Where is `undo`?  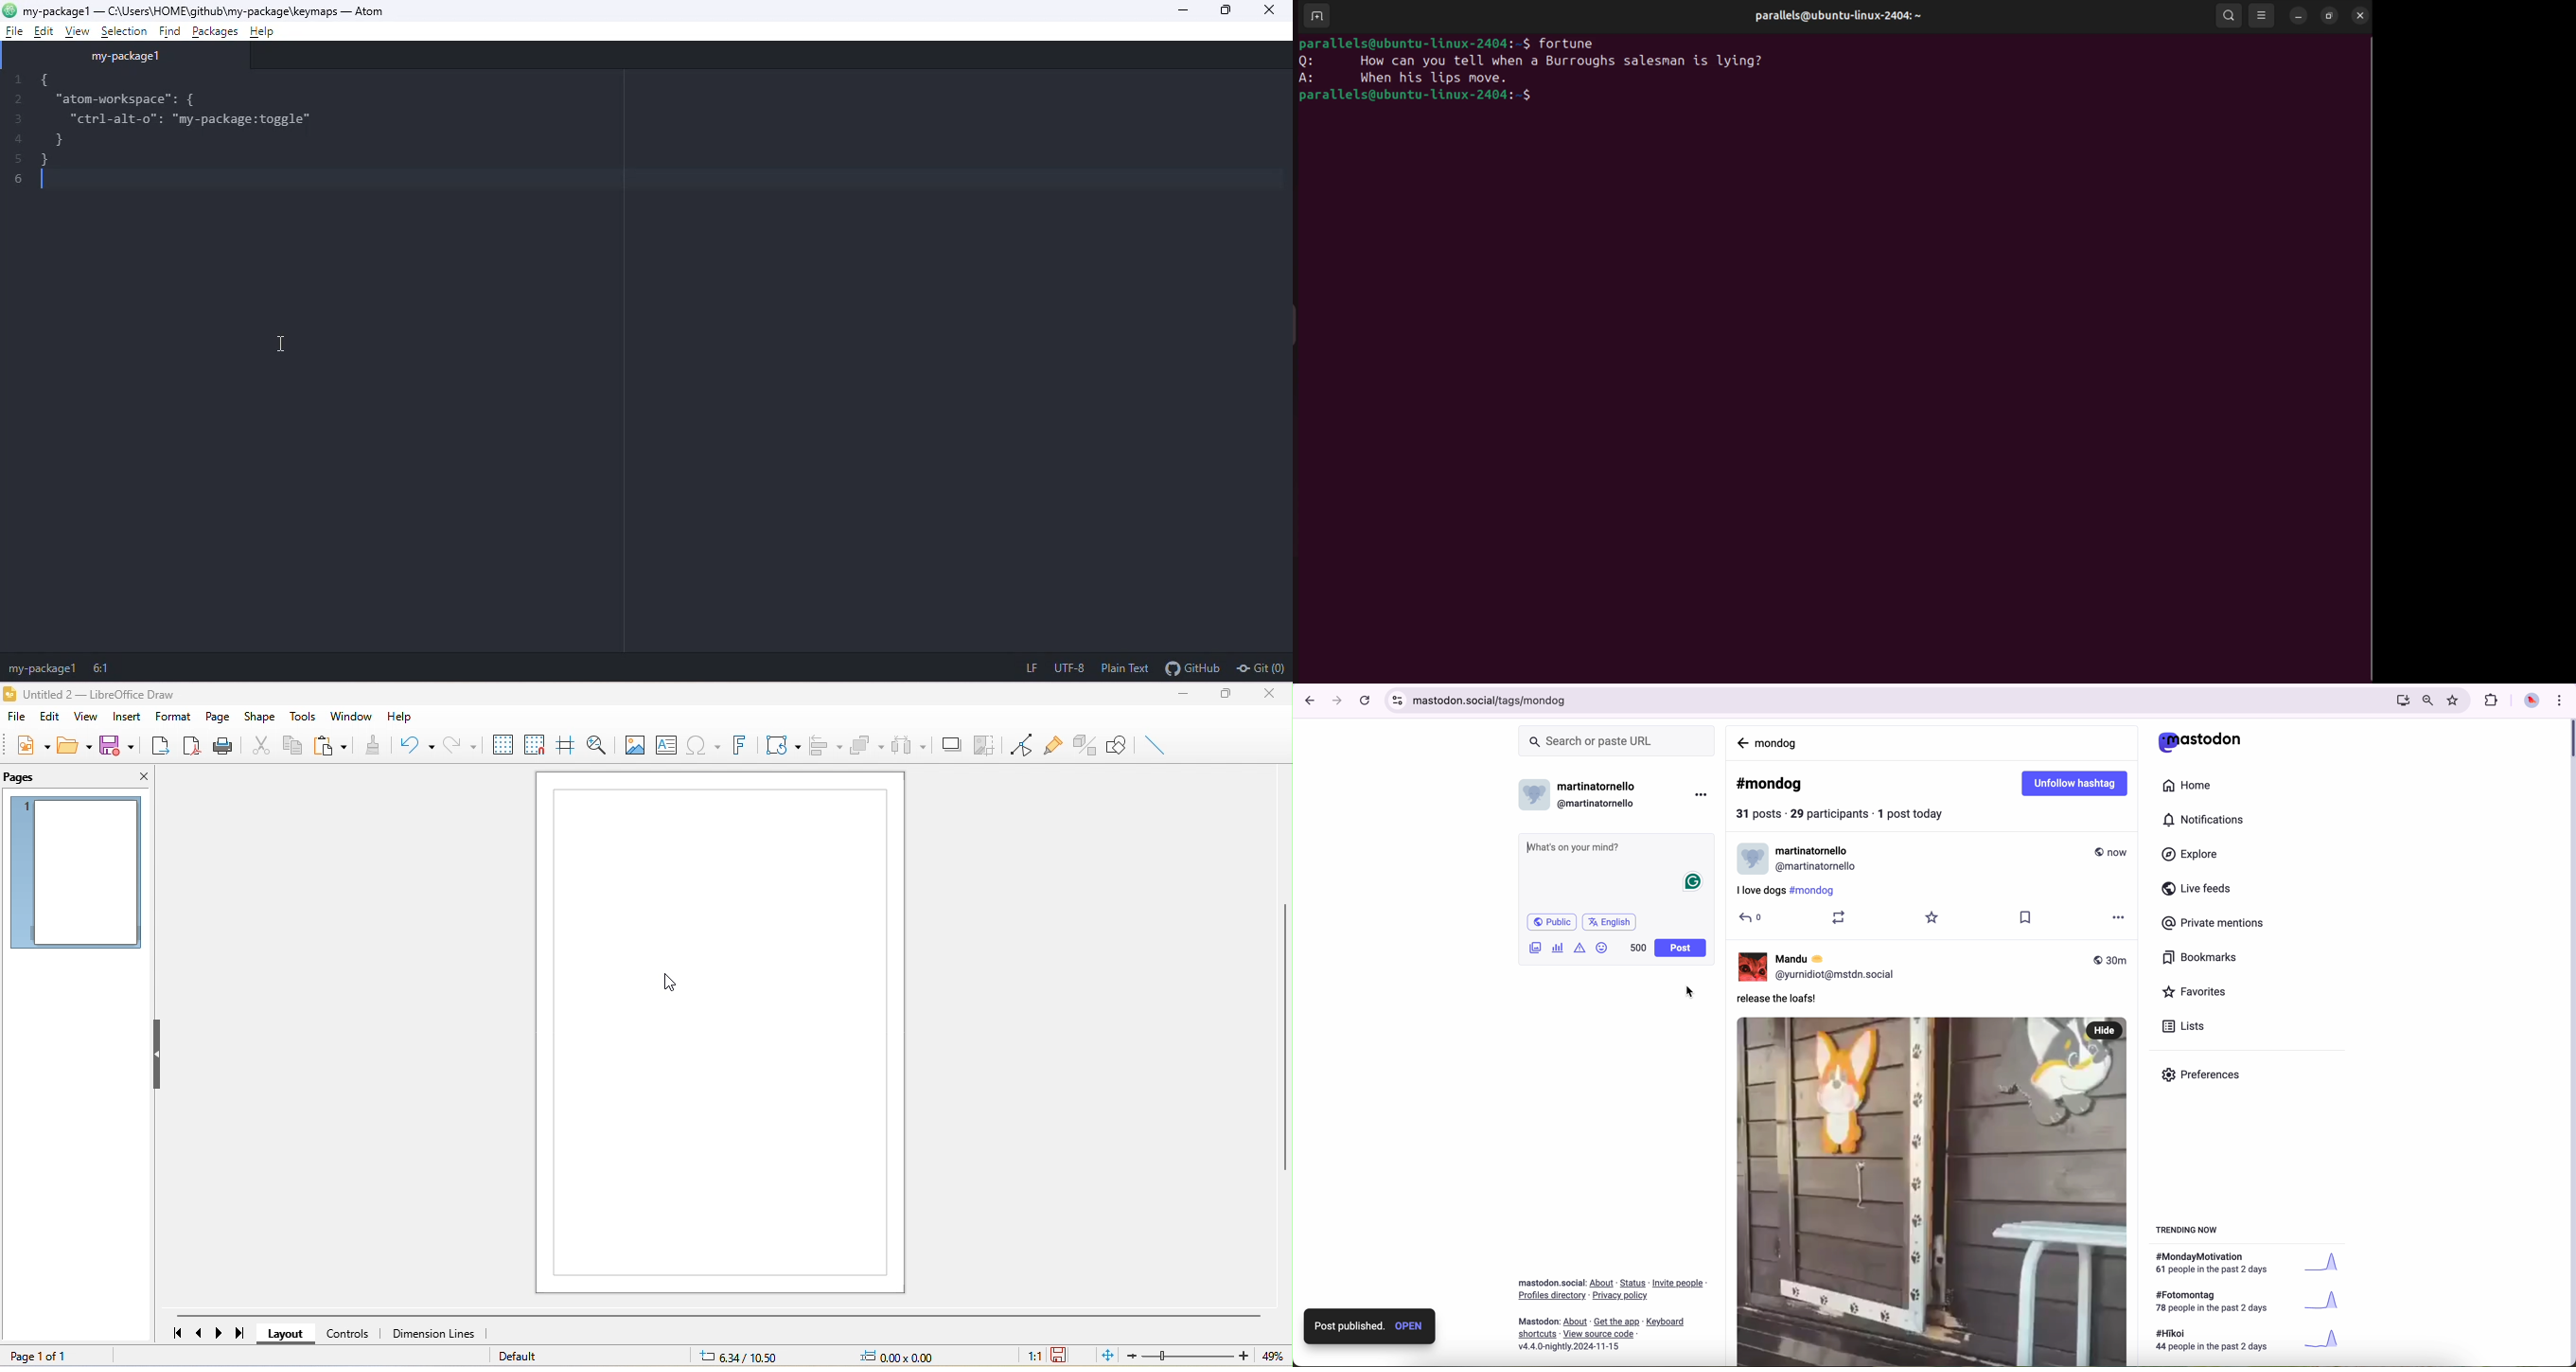 undo is located at coordinates (414, 743).